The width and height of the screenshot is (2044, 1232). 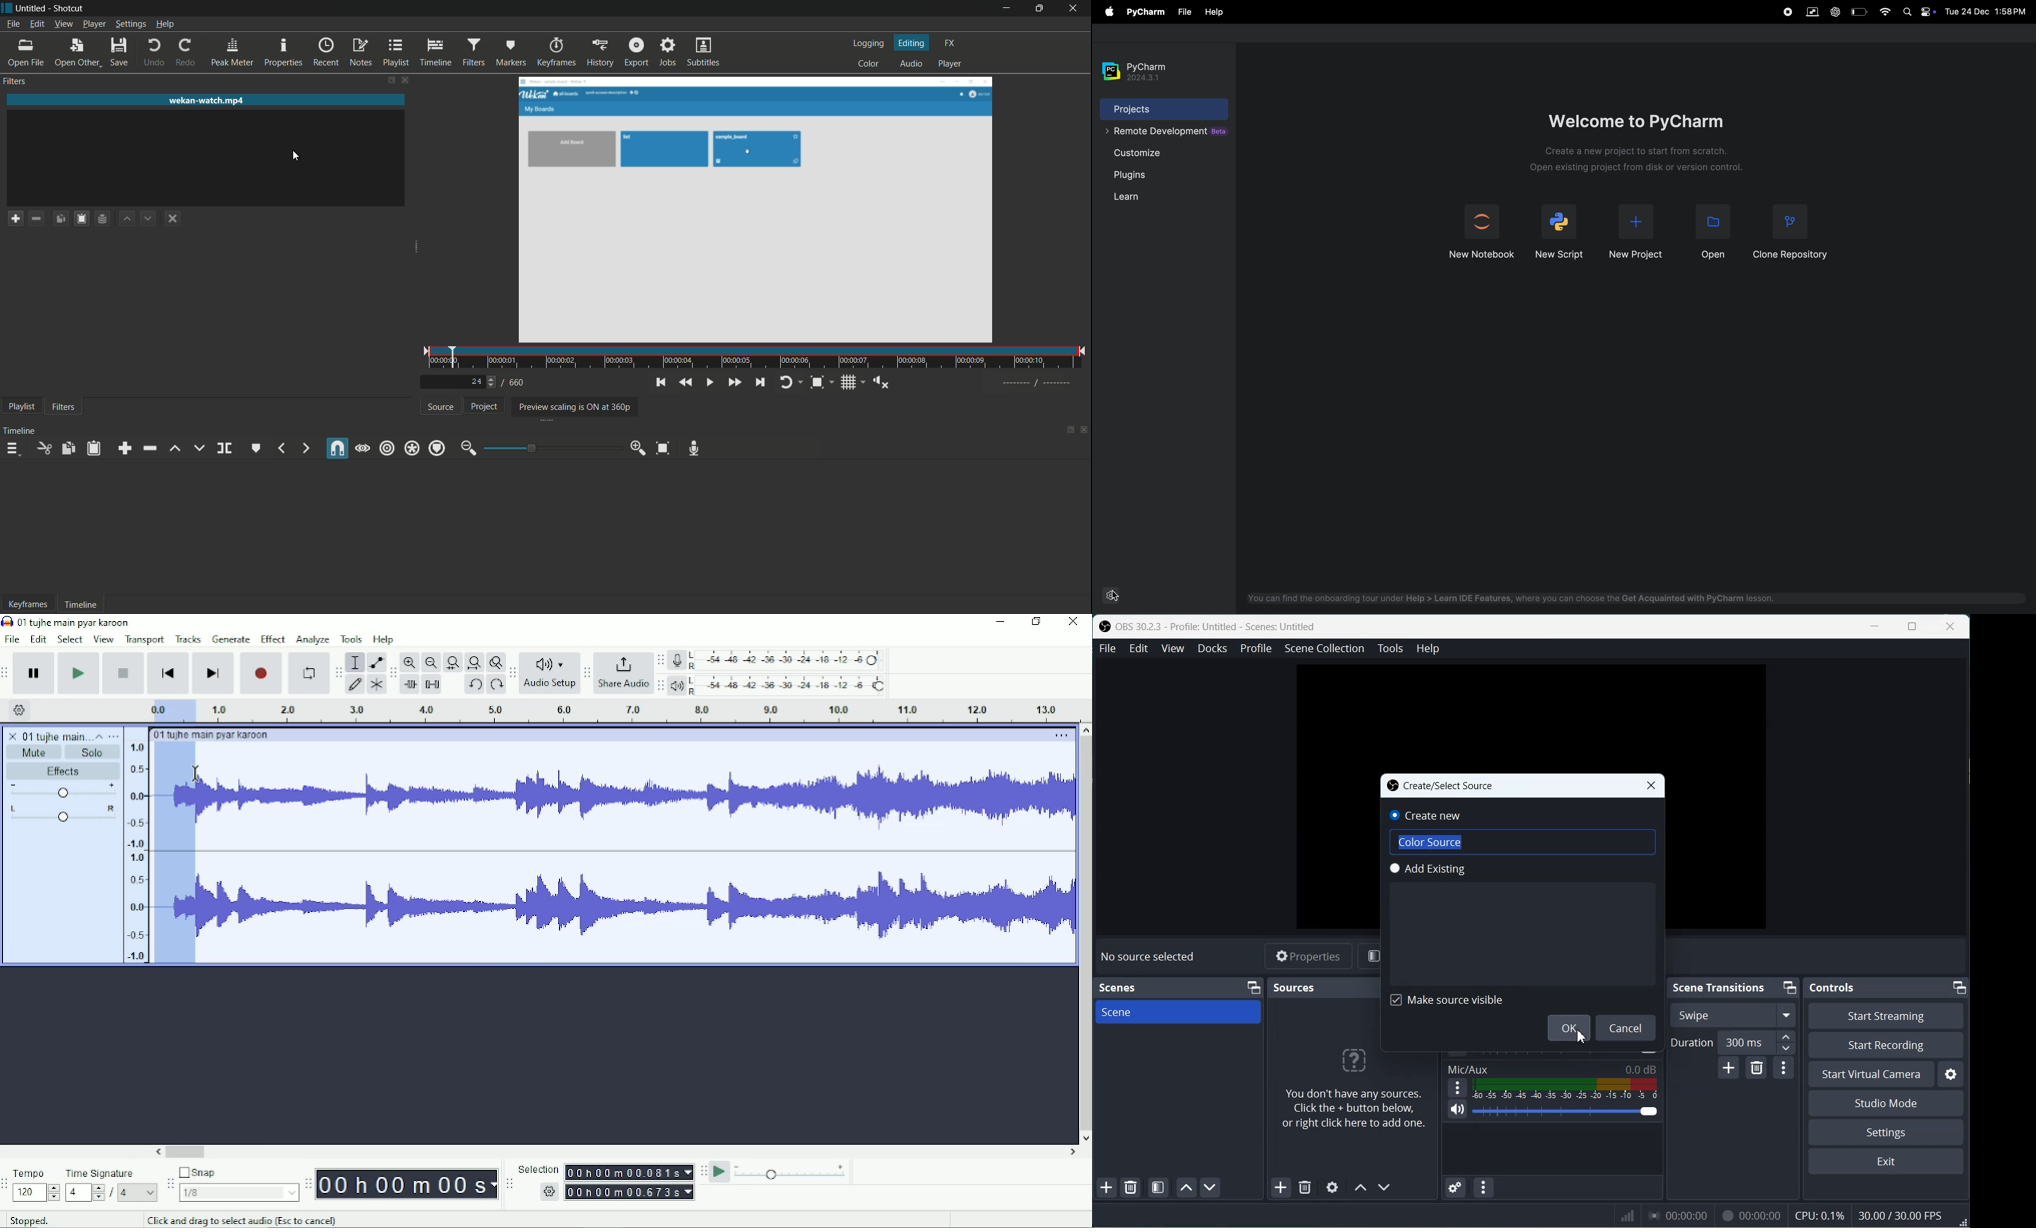 What do you see at coordinates (145, 640) in the screenshot?
I see `Transport` at bounding box center [145, 640].